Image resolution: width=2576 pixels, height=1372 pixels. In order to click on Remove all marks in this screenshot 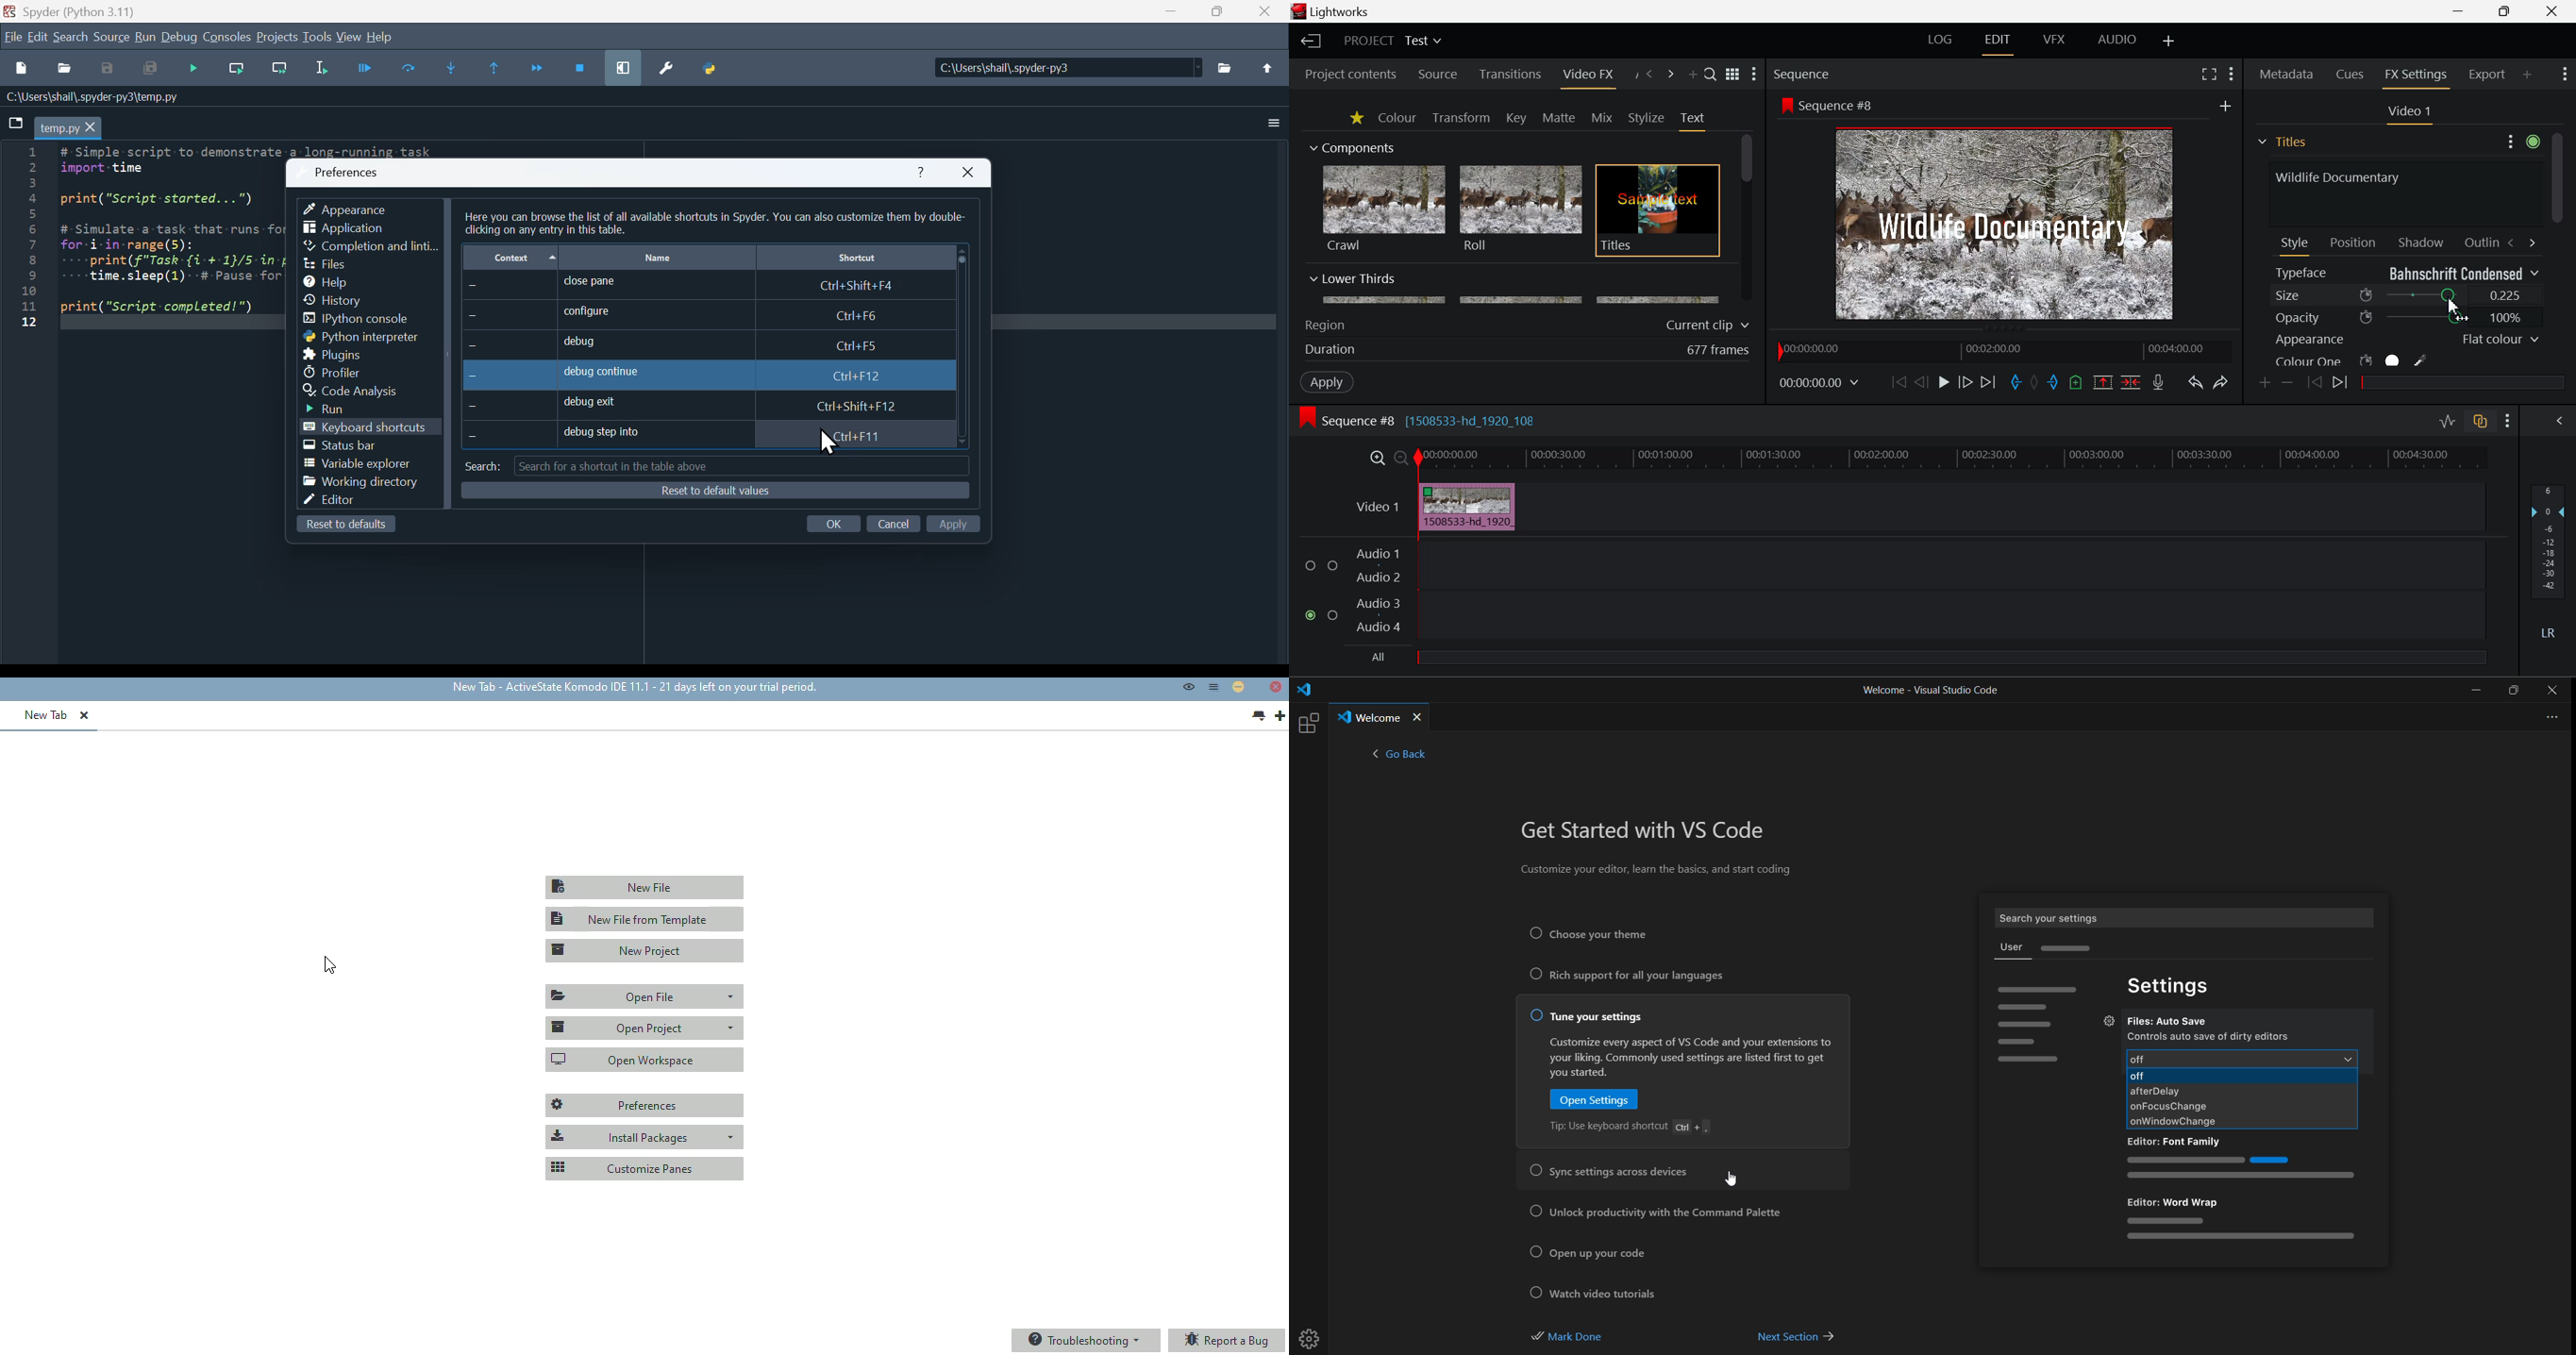, I will do `click(2036, 384)`.